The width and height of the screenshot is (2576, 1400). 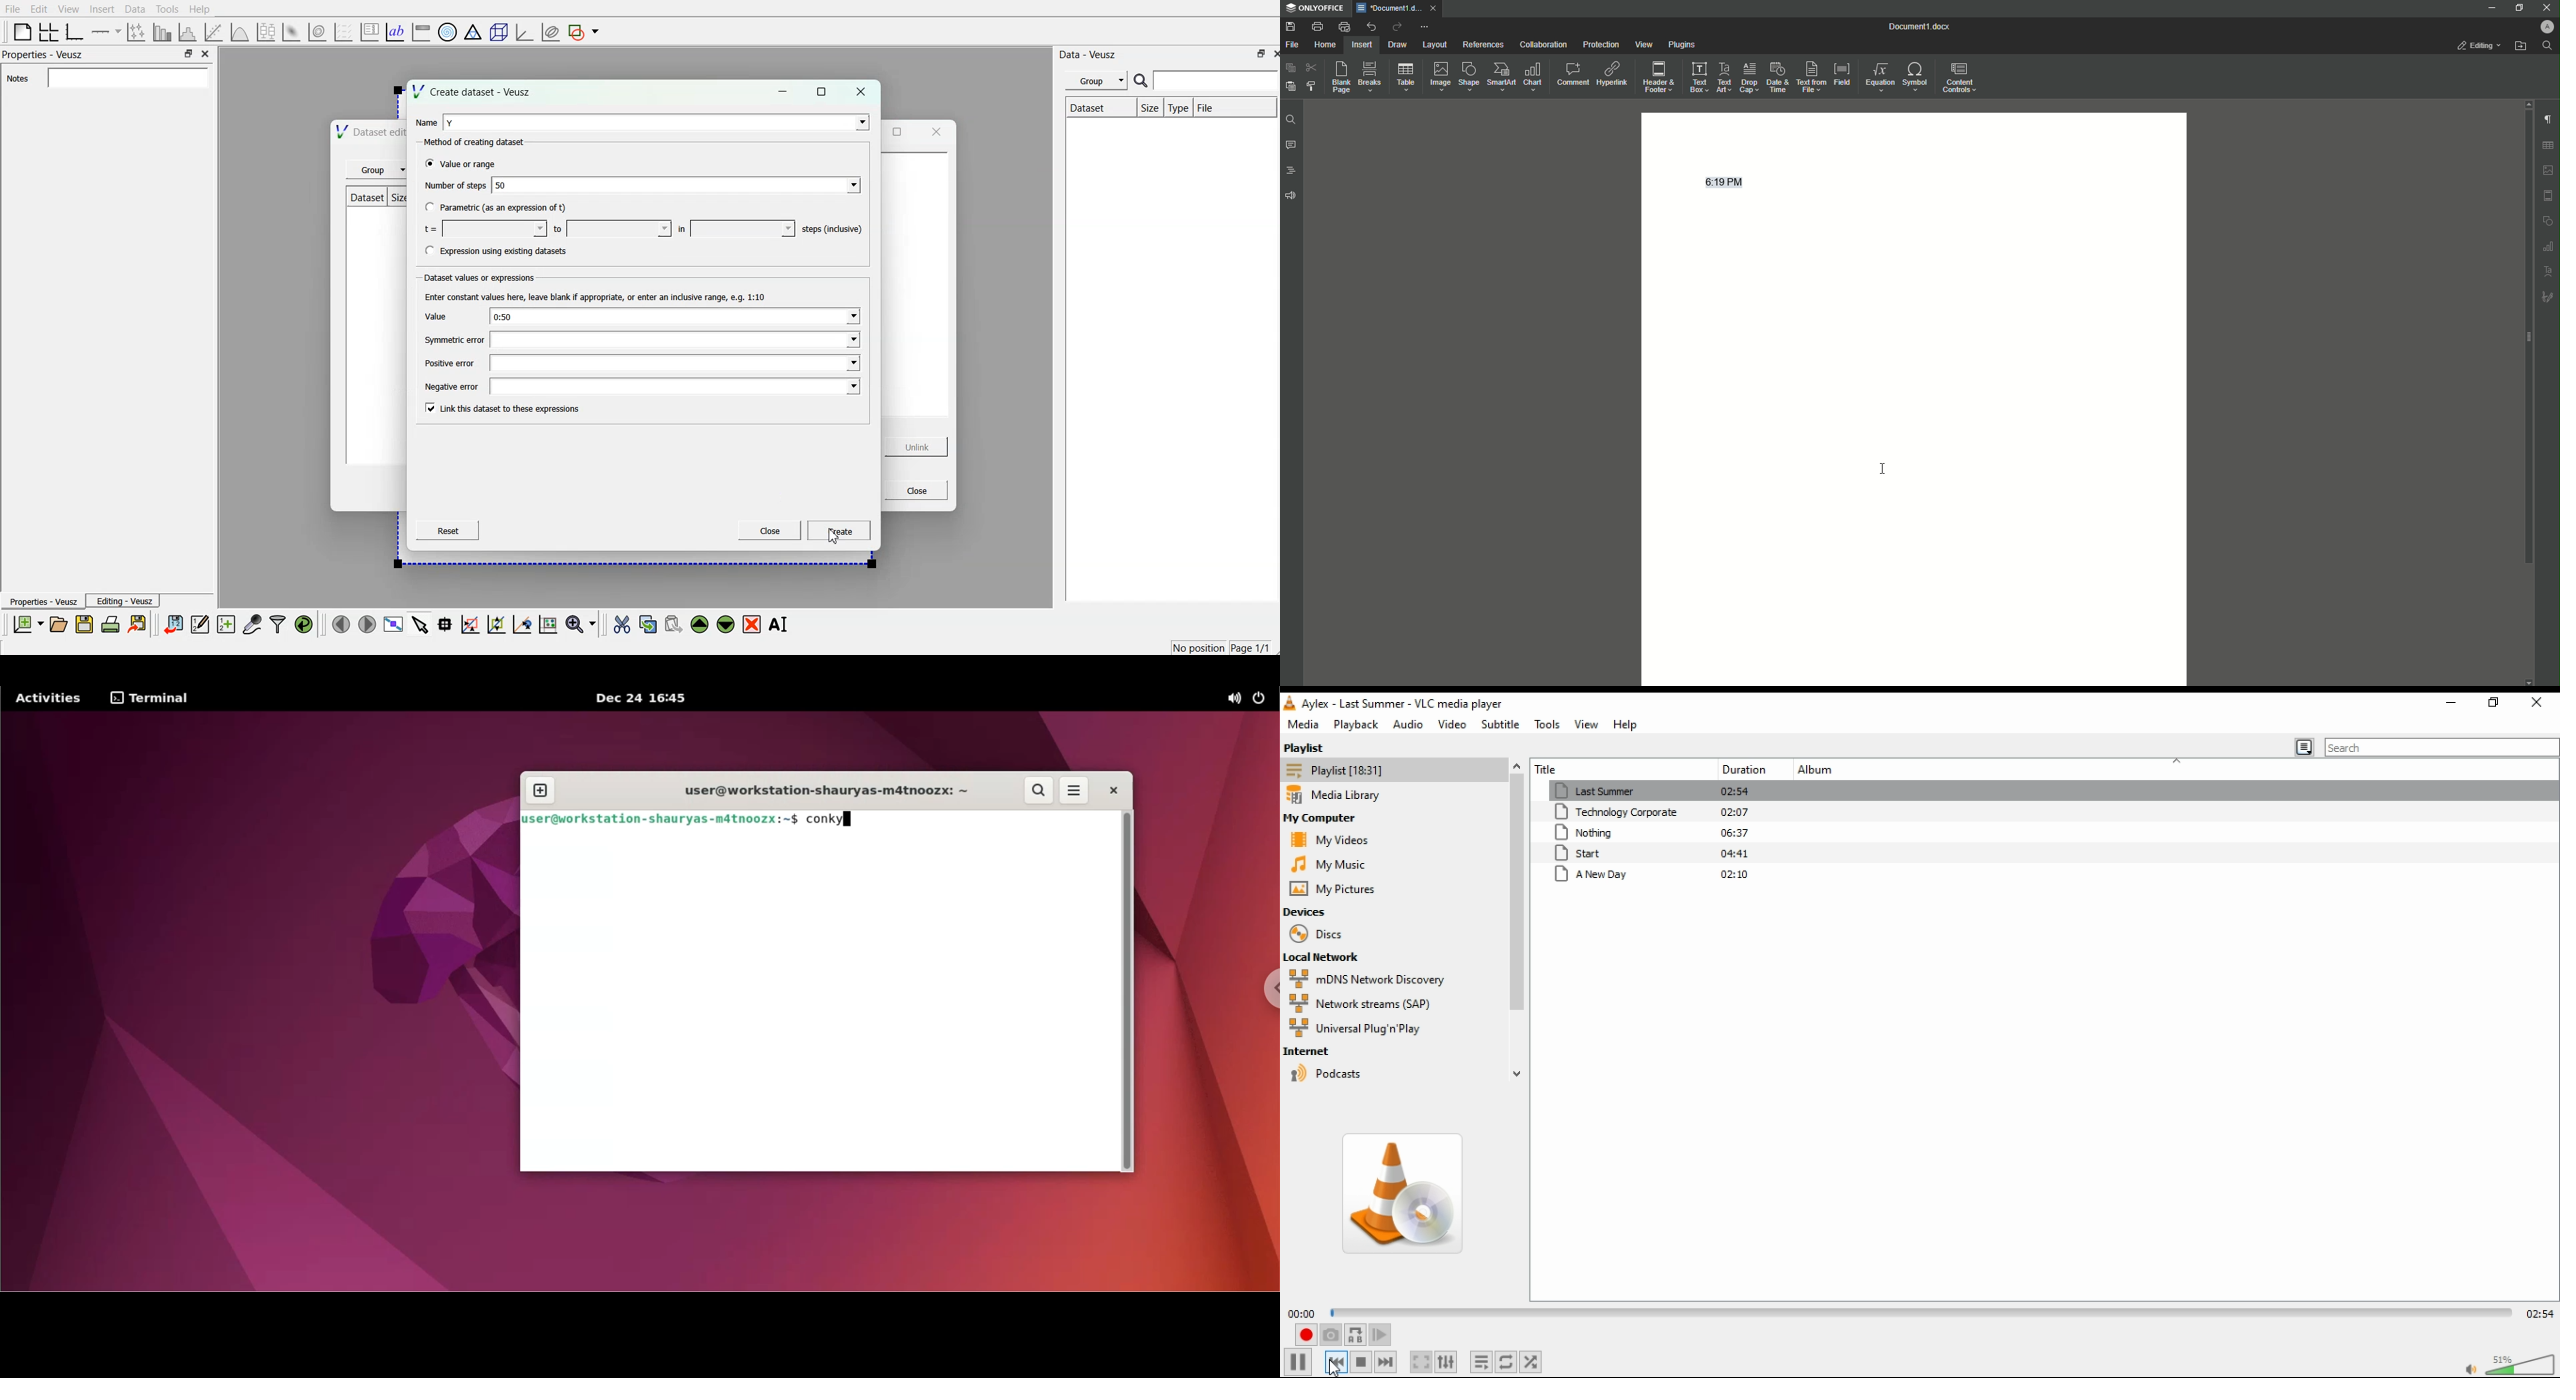 I want to click on Collaboration, so click(x=1541, y=43).